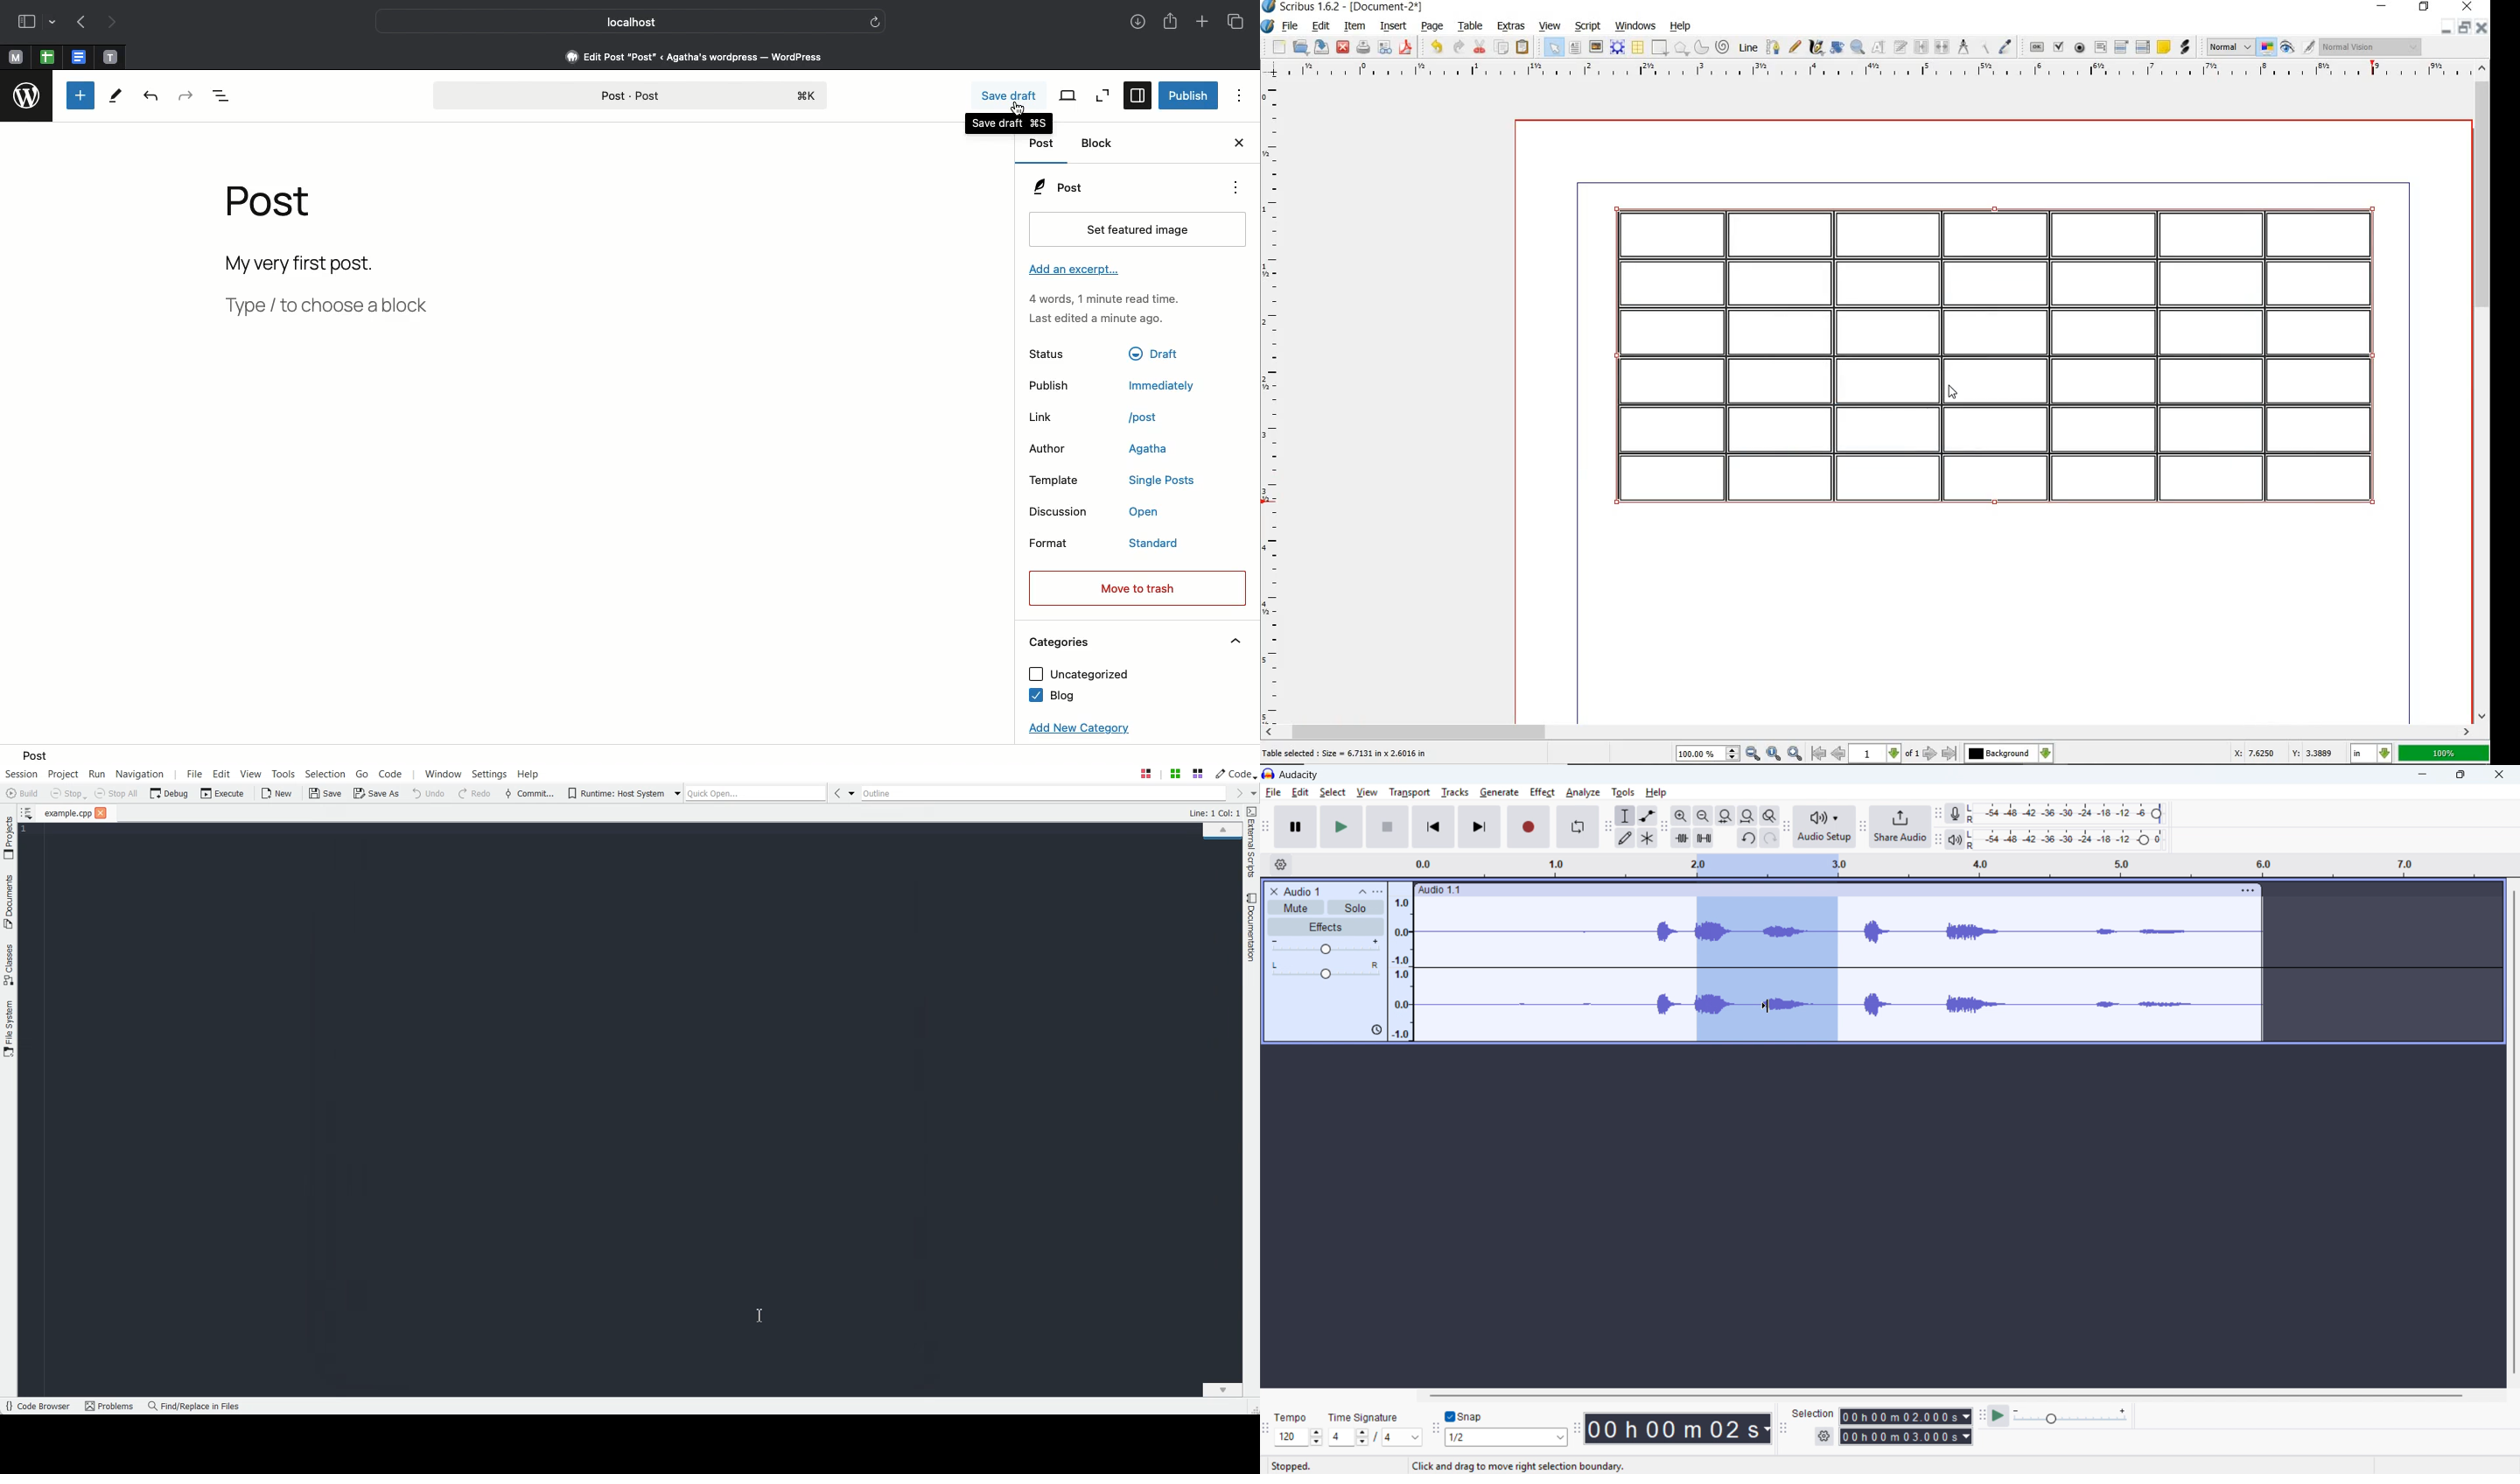 Image resolution: width=2520 pixels, height=1484 pixels. I want to click on Vertical scroll bar, so click(2512, 1141).